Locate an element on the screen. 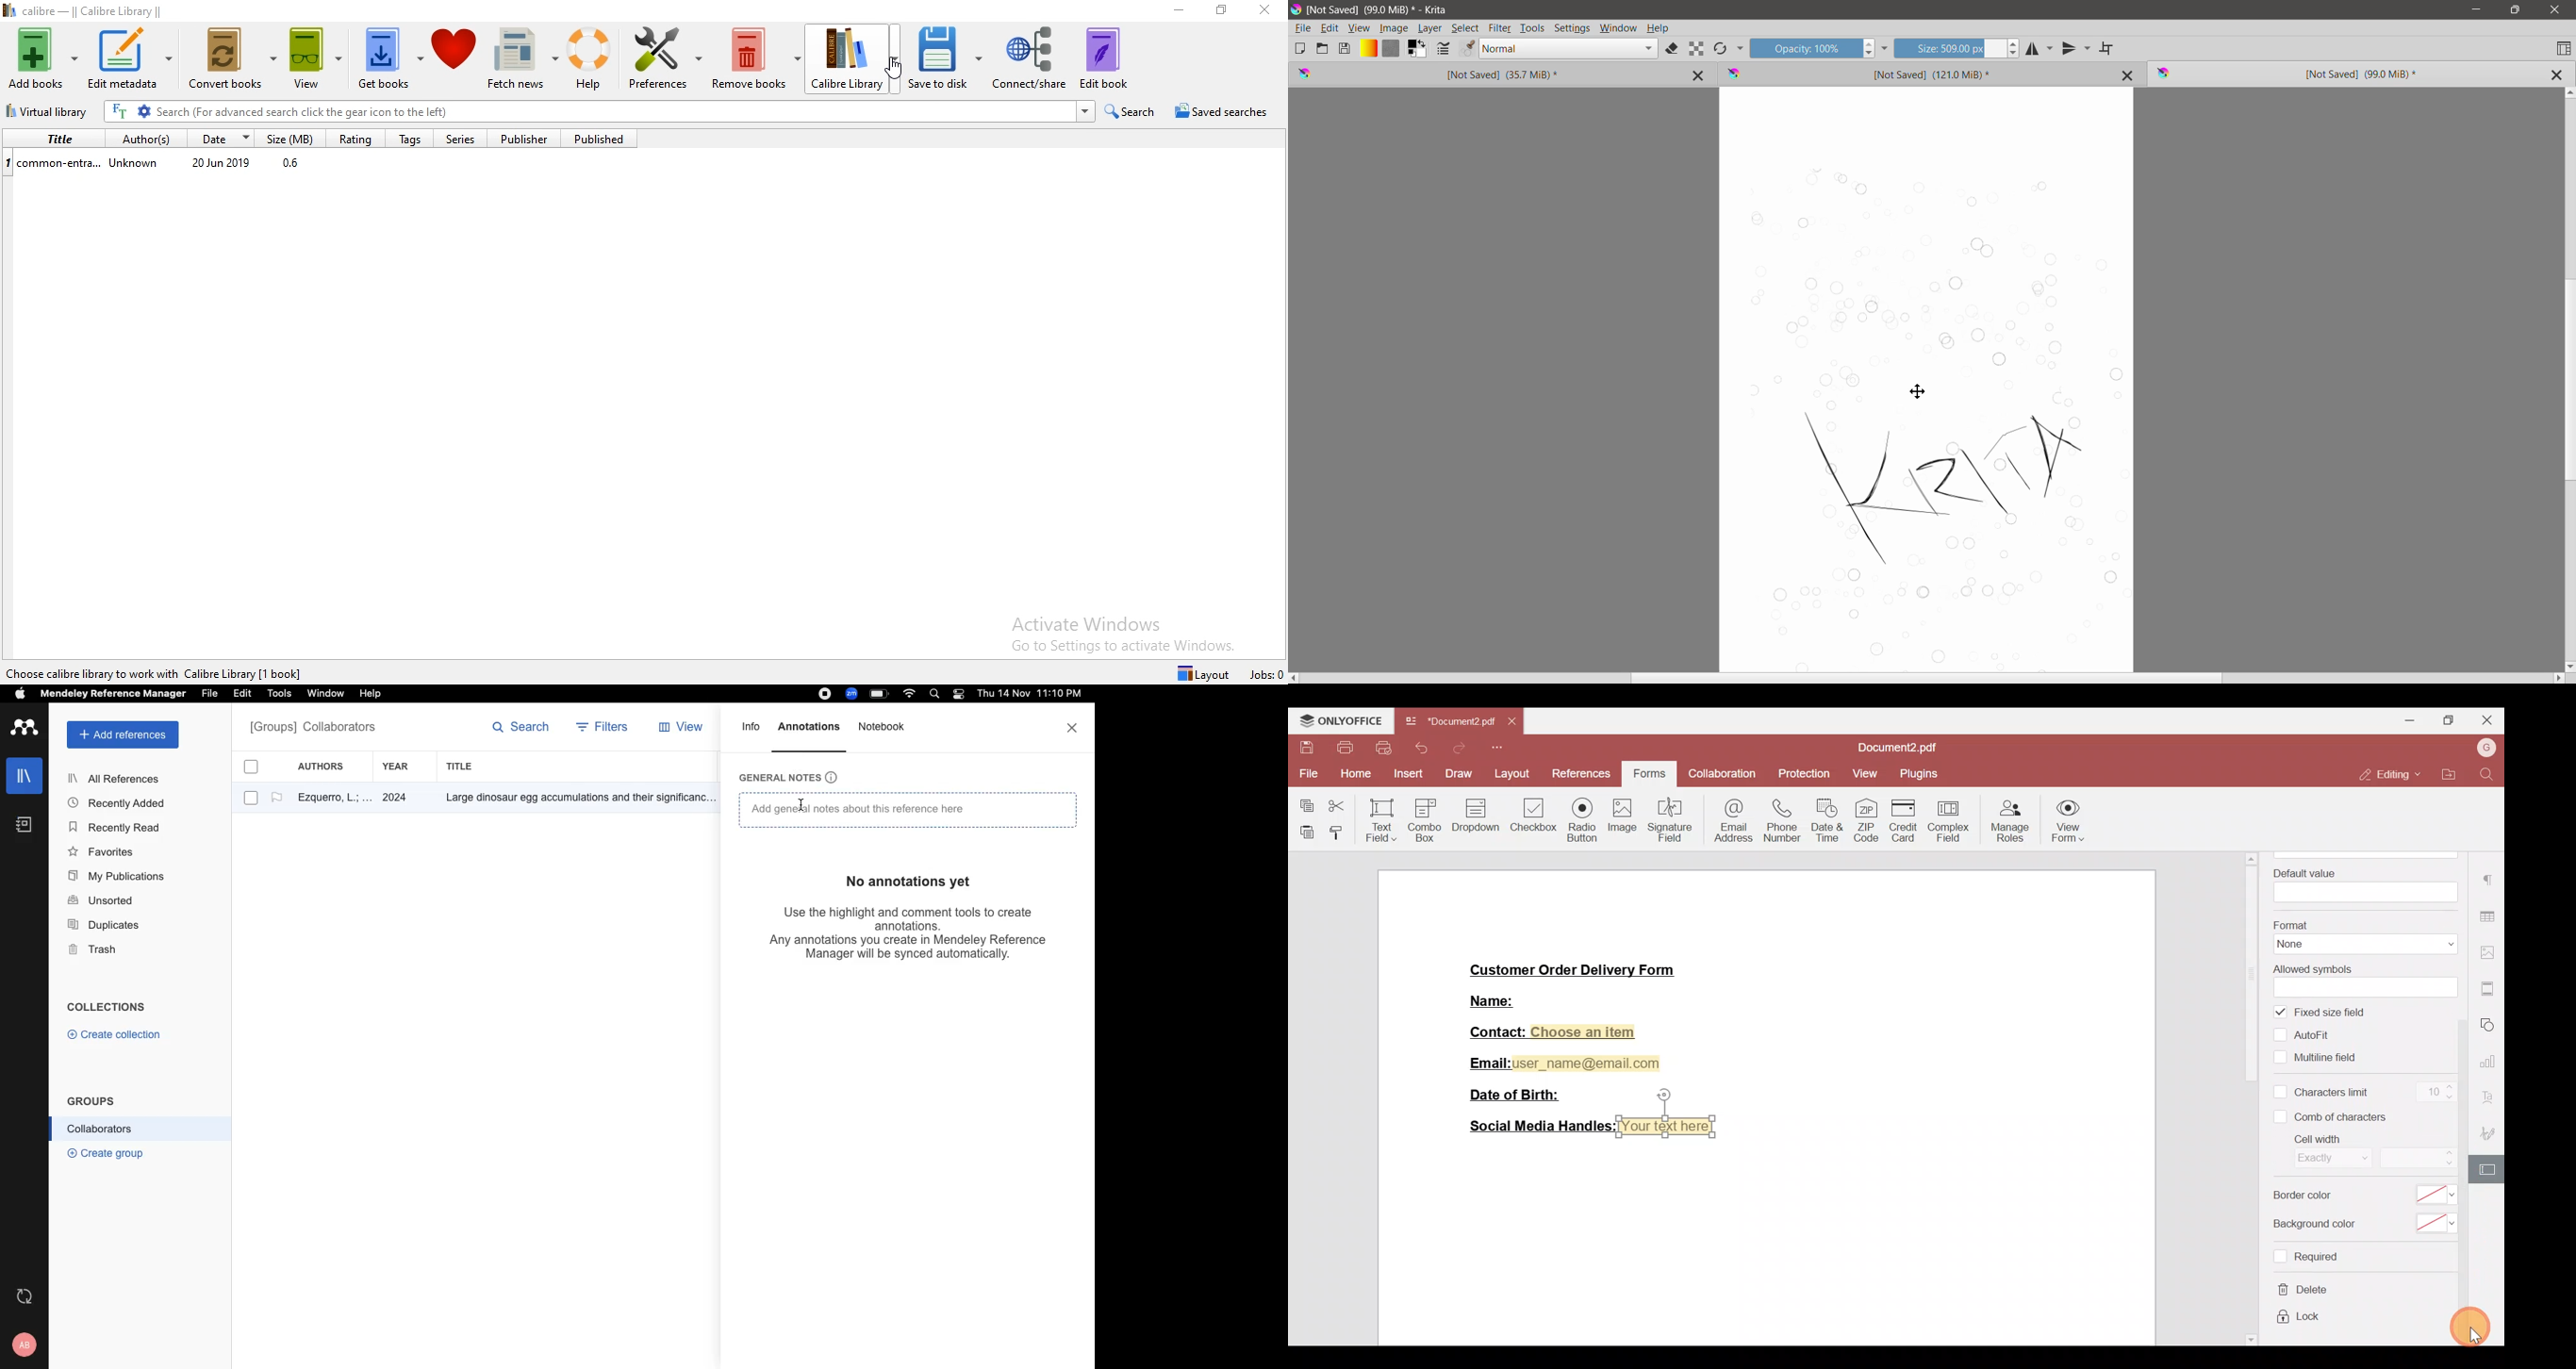 This screenshot has width=2576, height=1372. Blending mode is located at coordinates (1568, 49).